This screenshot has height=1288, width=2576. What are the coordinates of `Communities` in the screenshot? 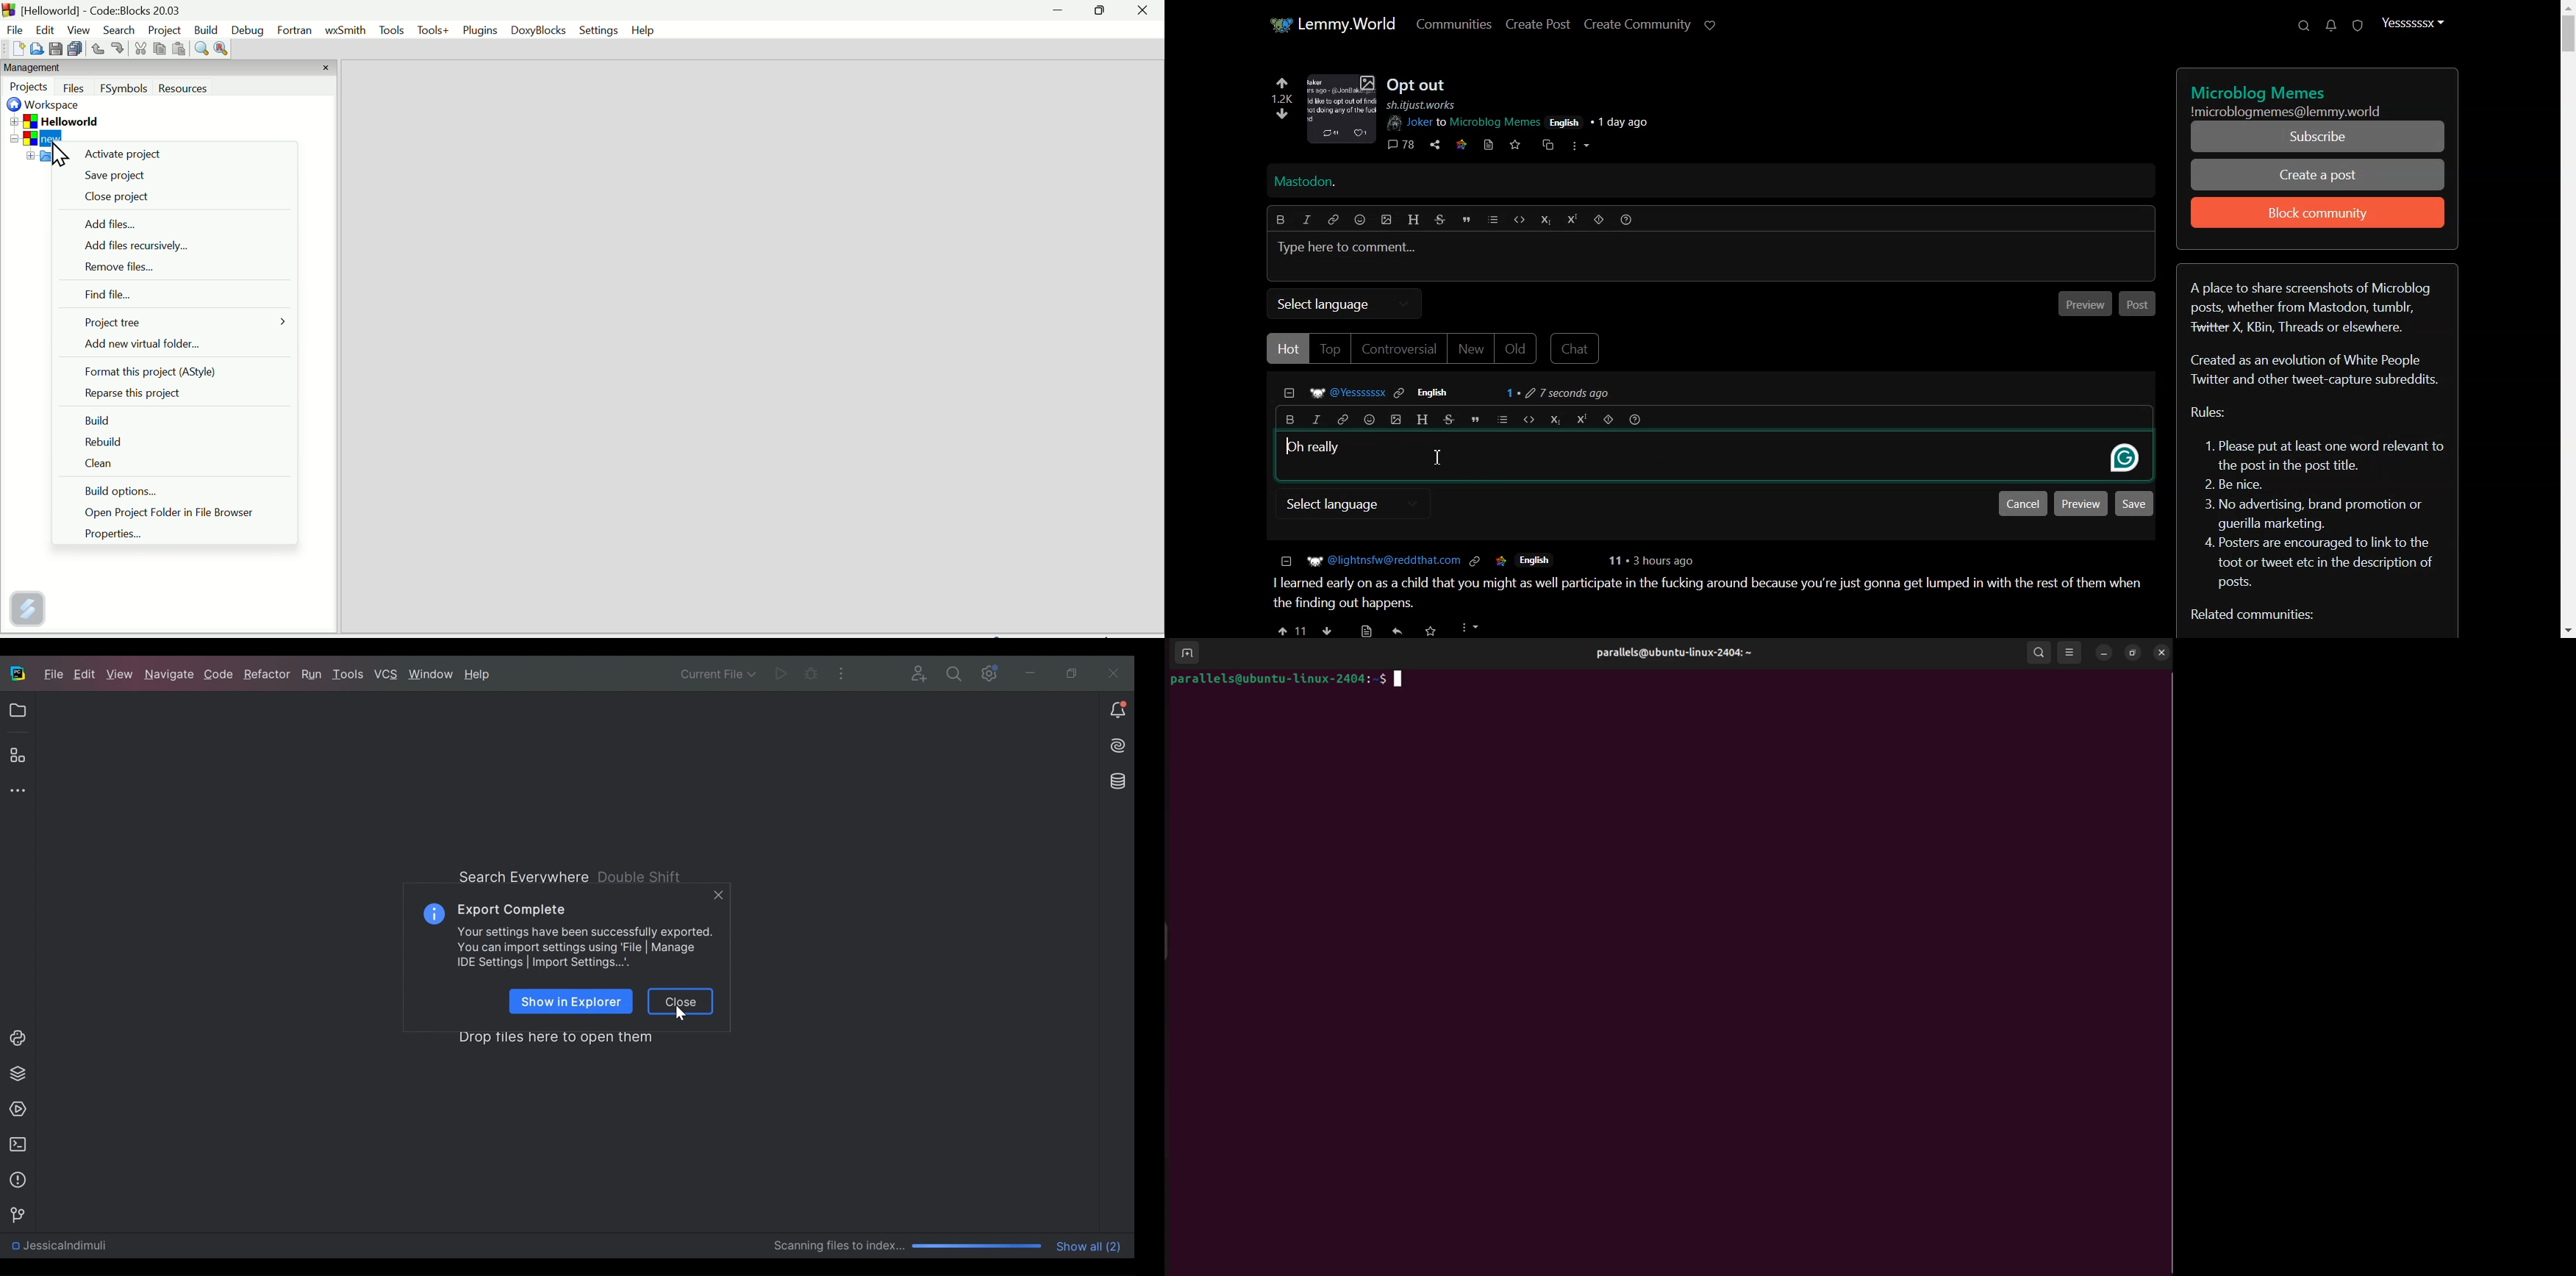 It's located at (1453, 24).